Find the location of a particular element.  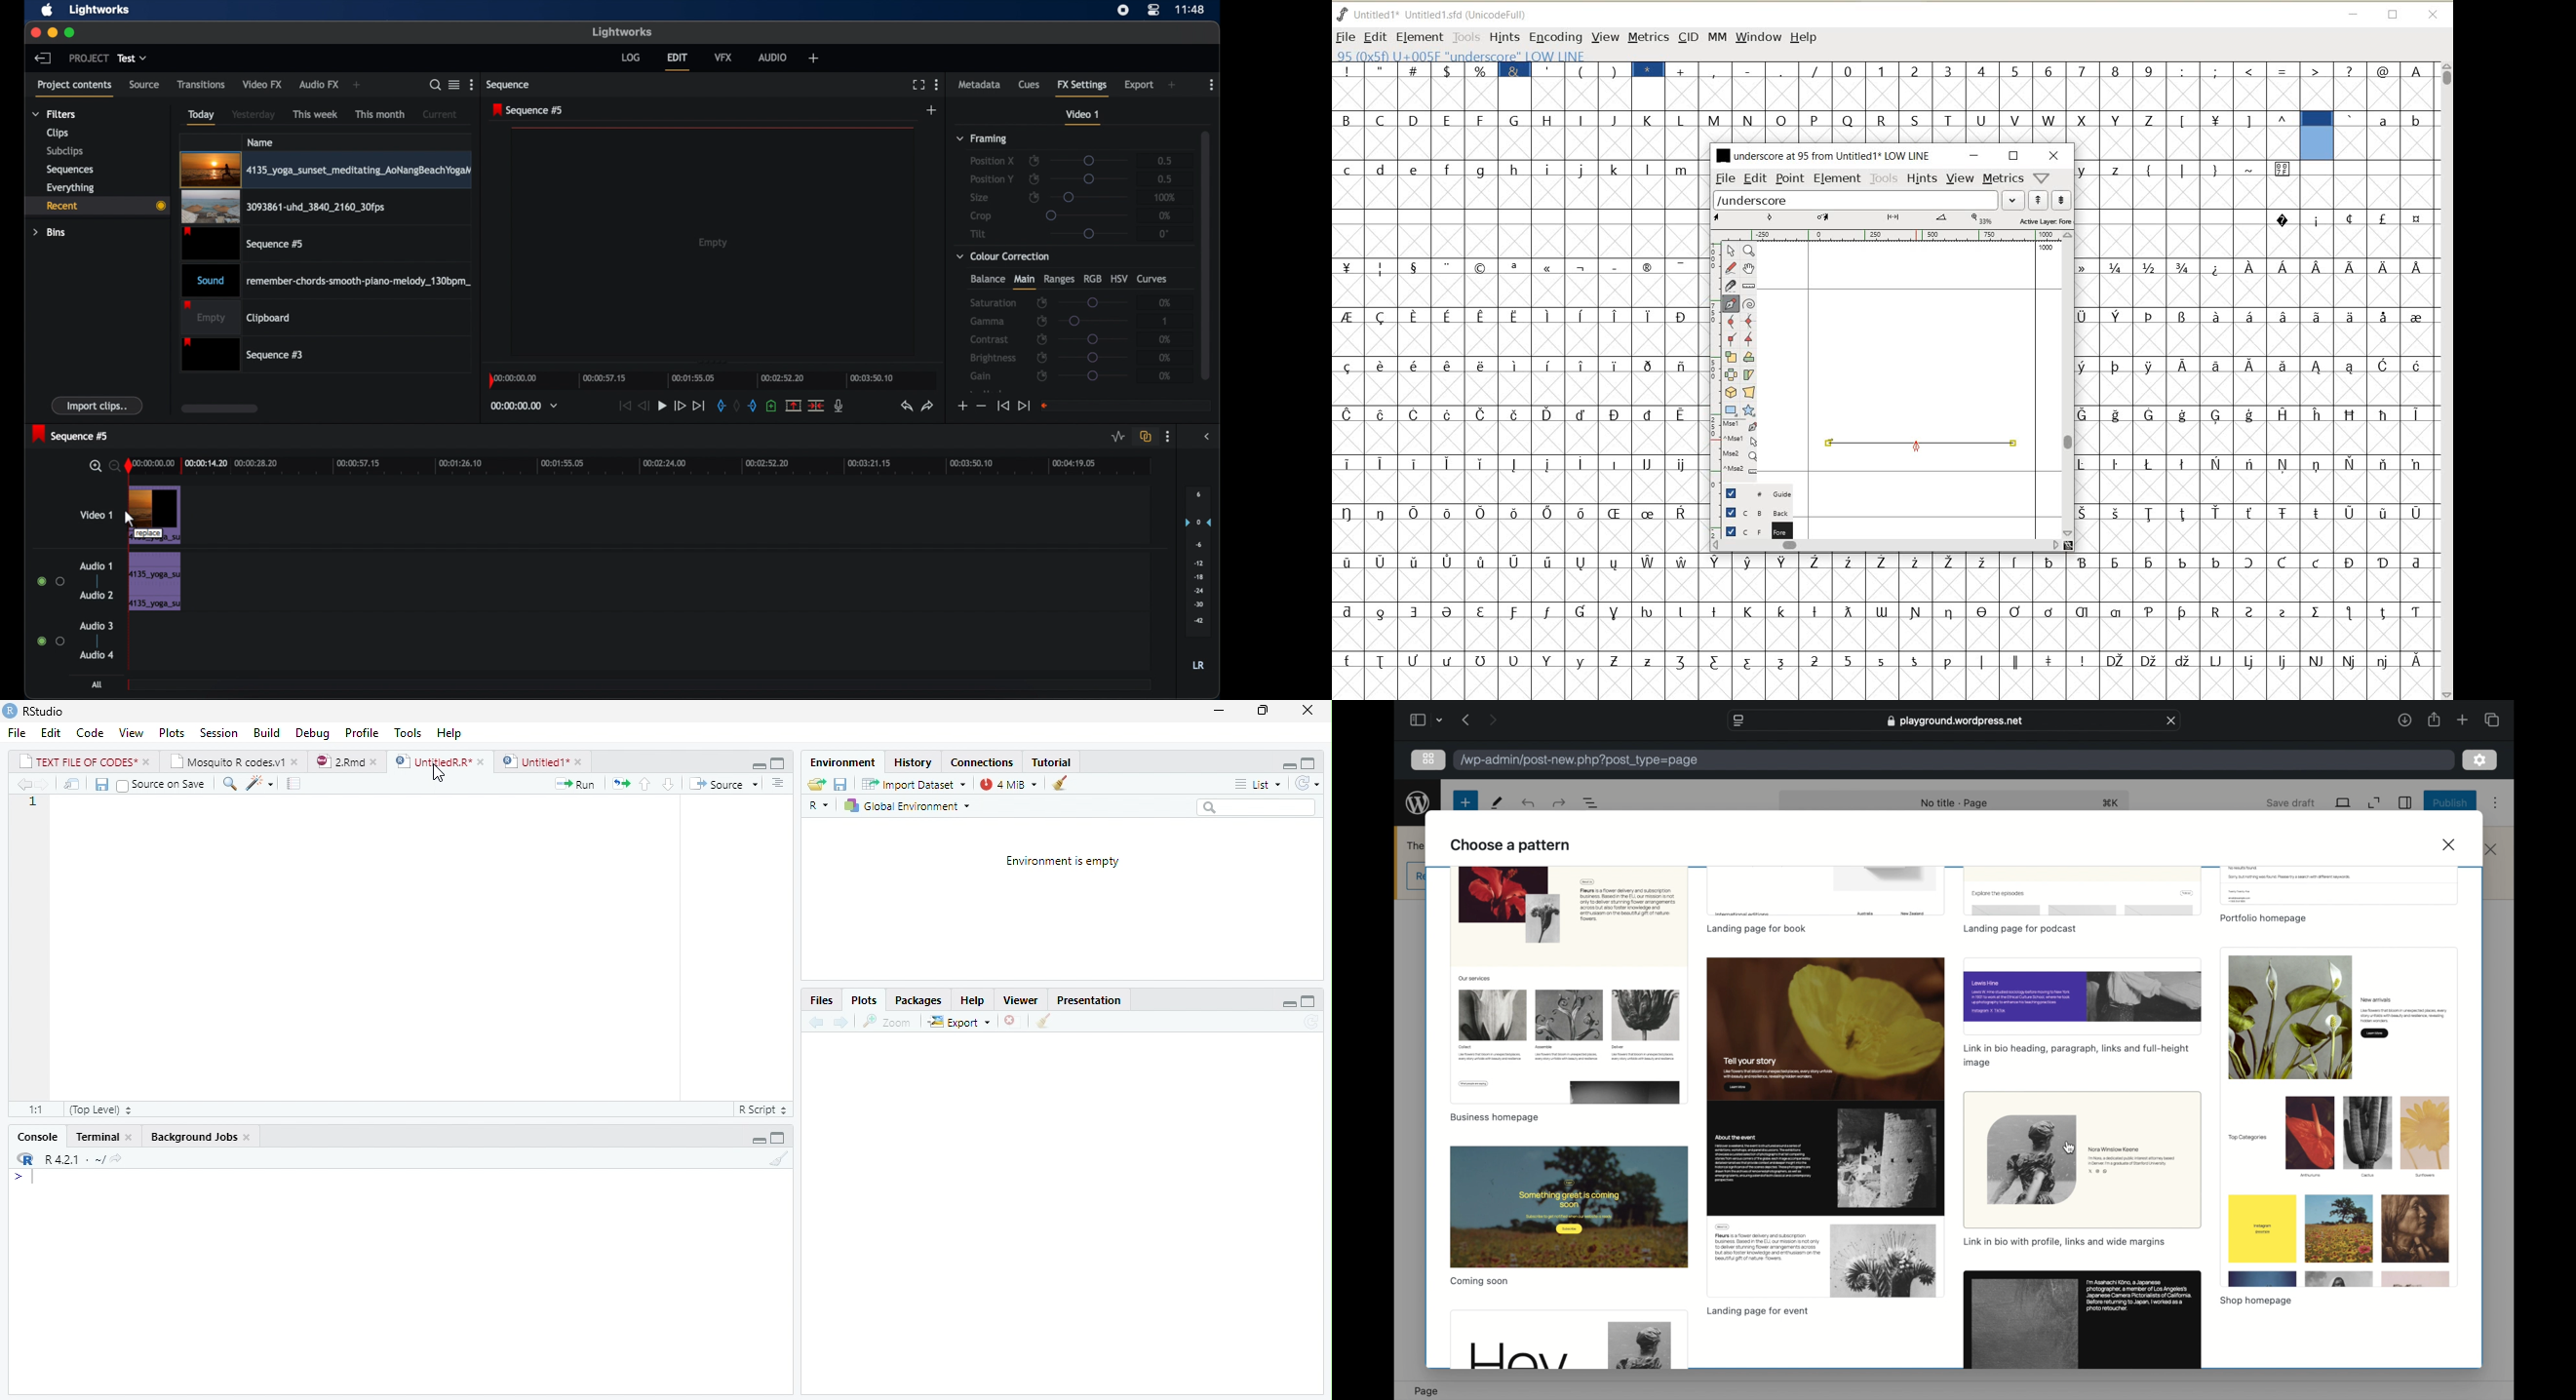

RScript  is located at coordinates (761, 1110).